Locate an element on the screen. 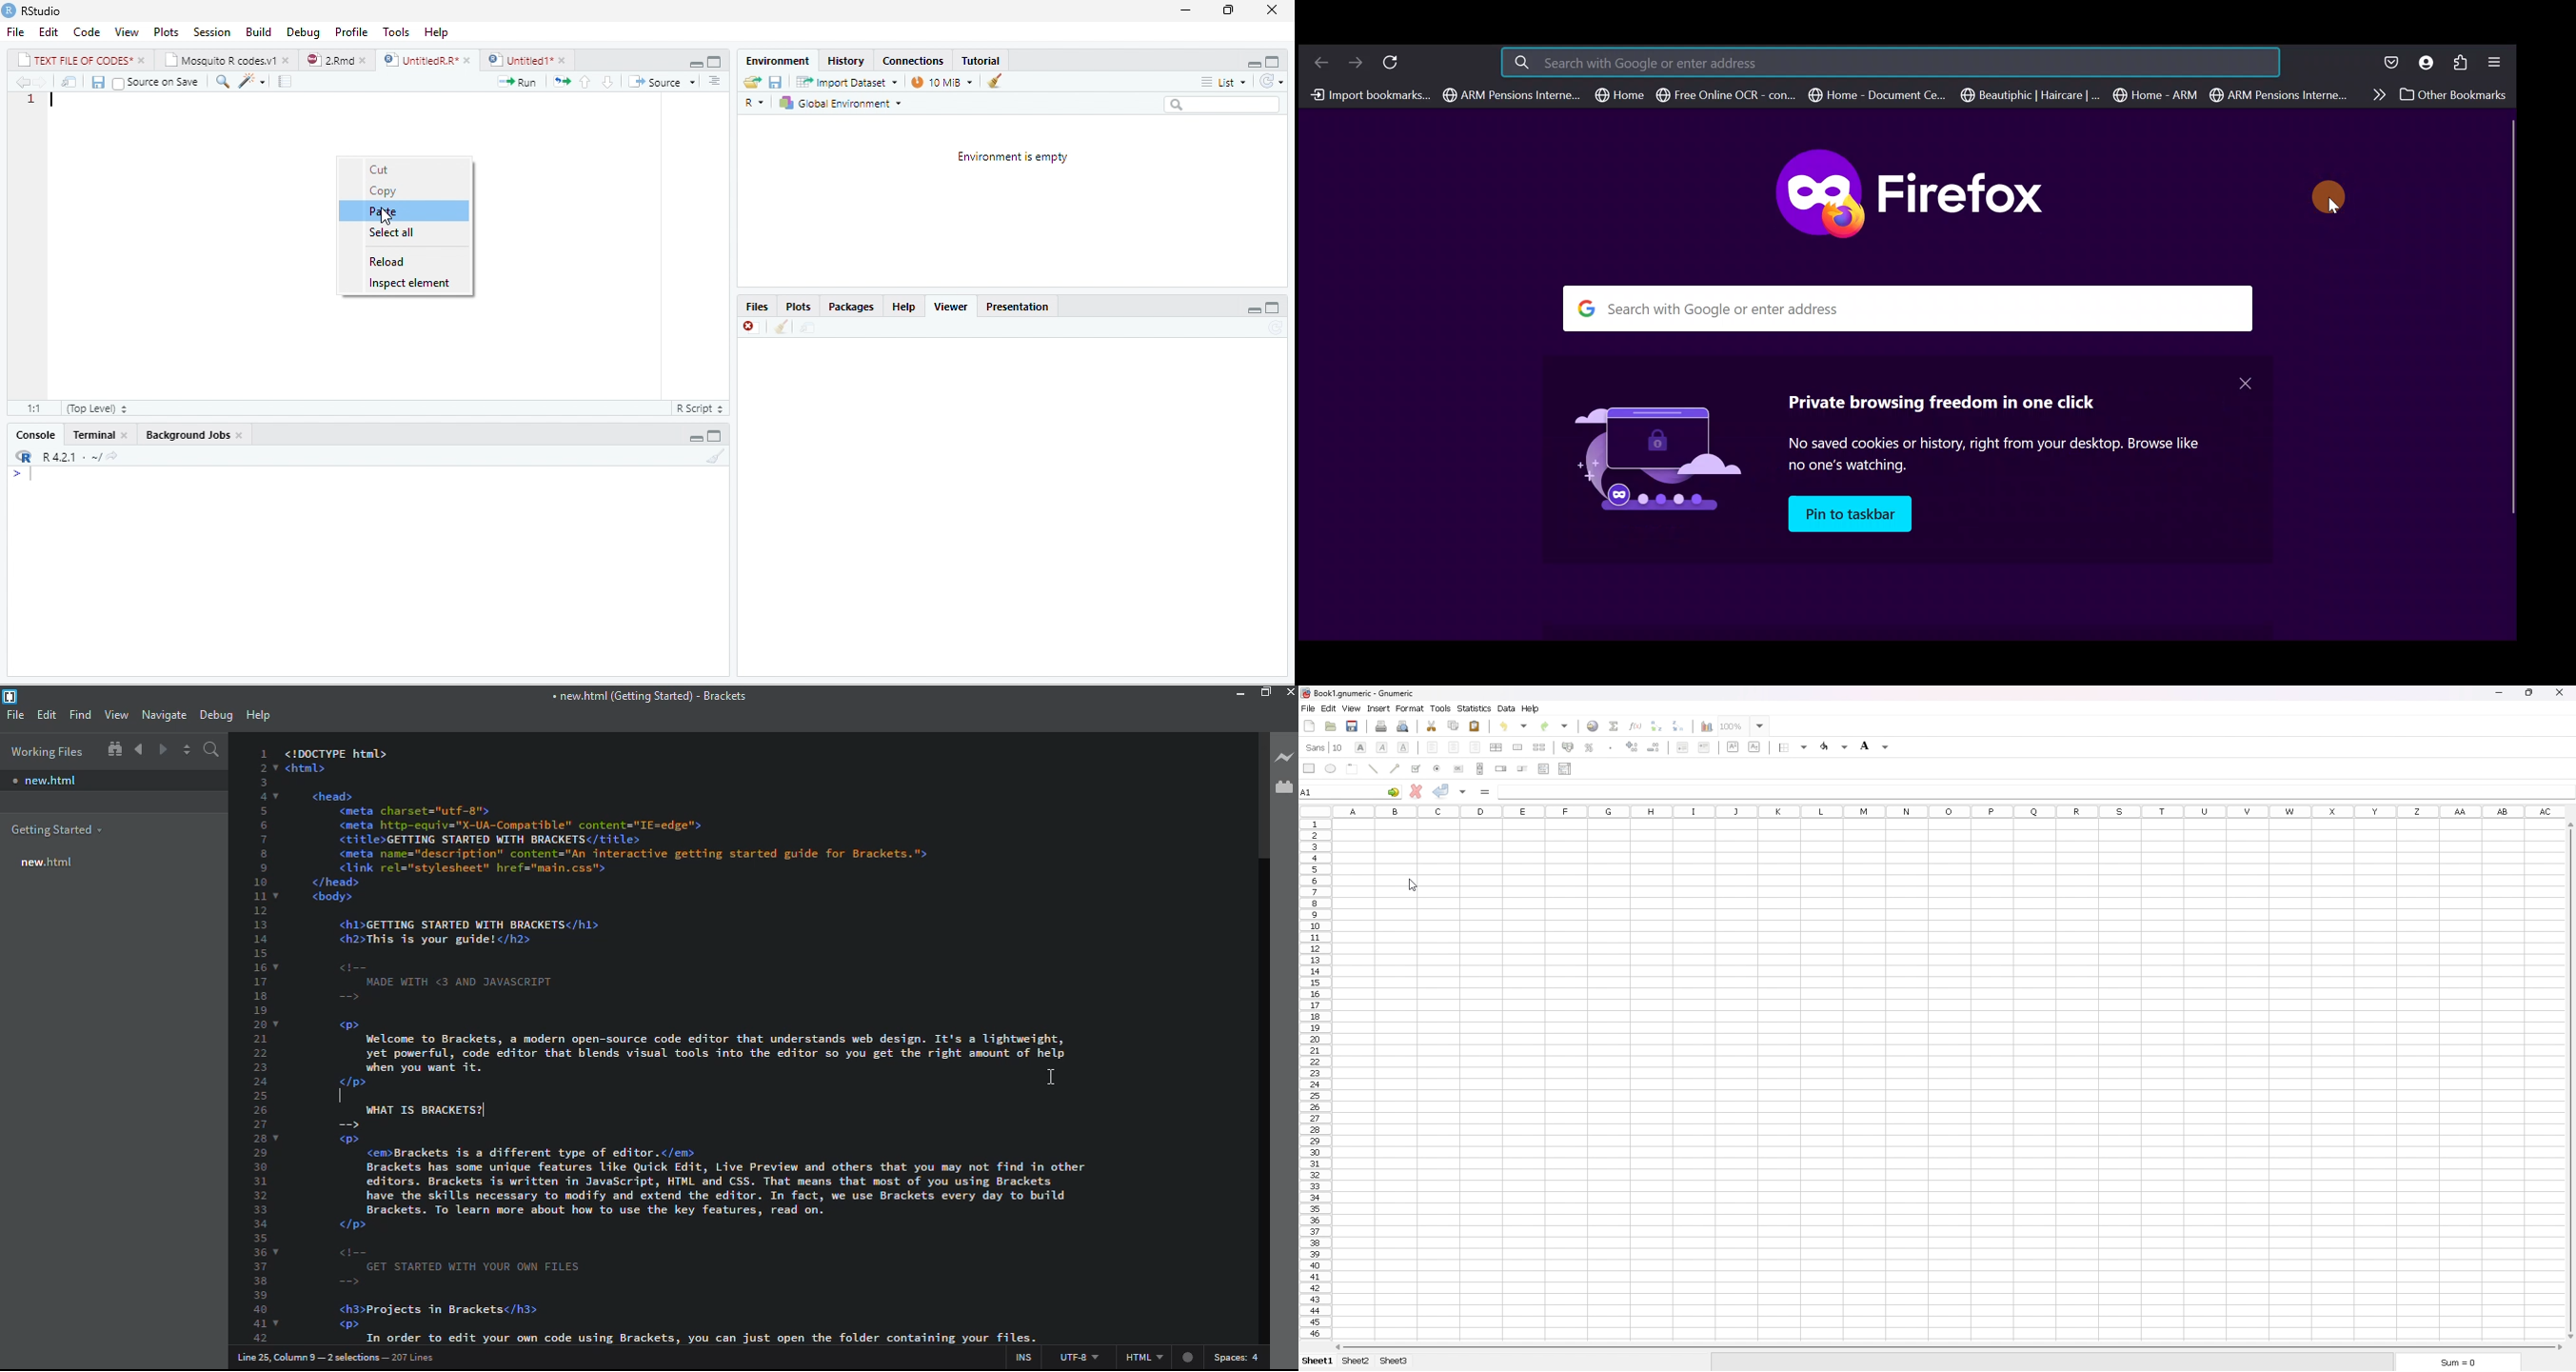 The height and width of the screenshot is (1372, 2576). ellipse is located at coordinates (1332, 769).